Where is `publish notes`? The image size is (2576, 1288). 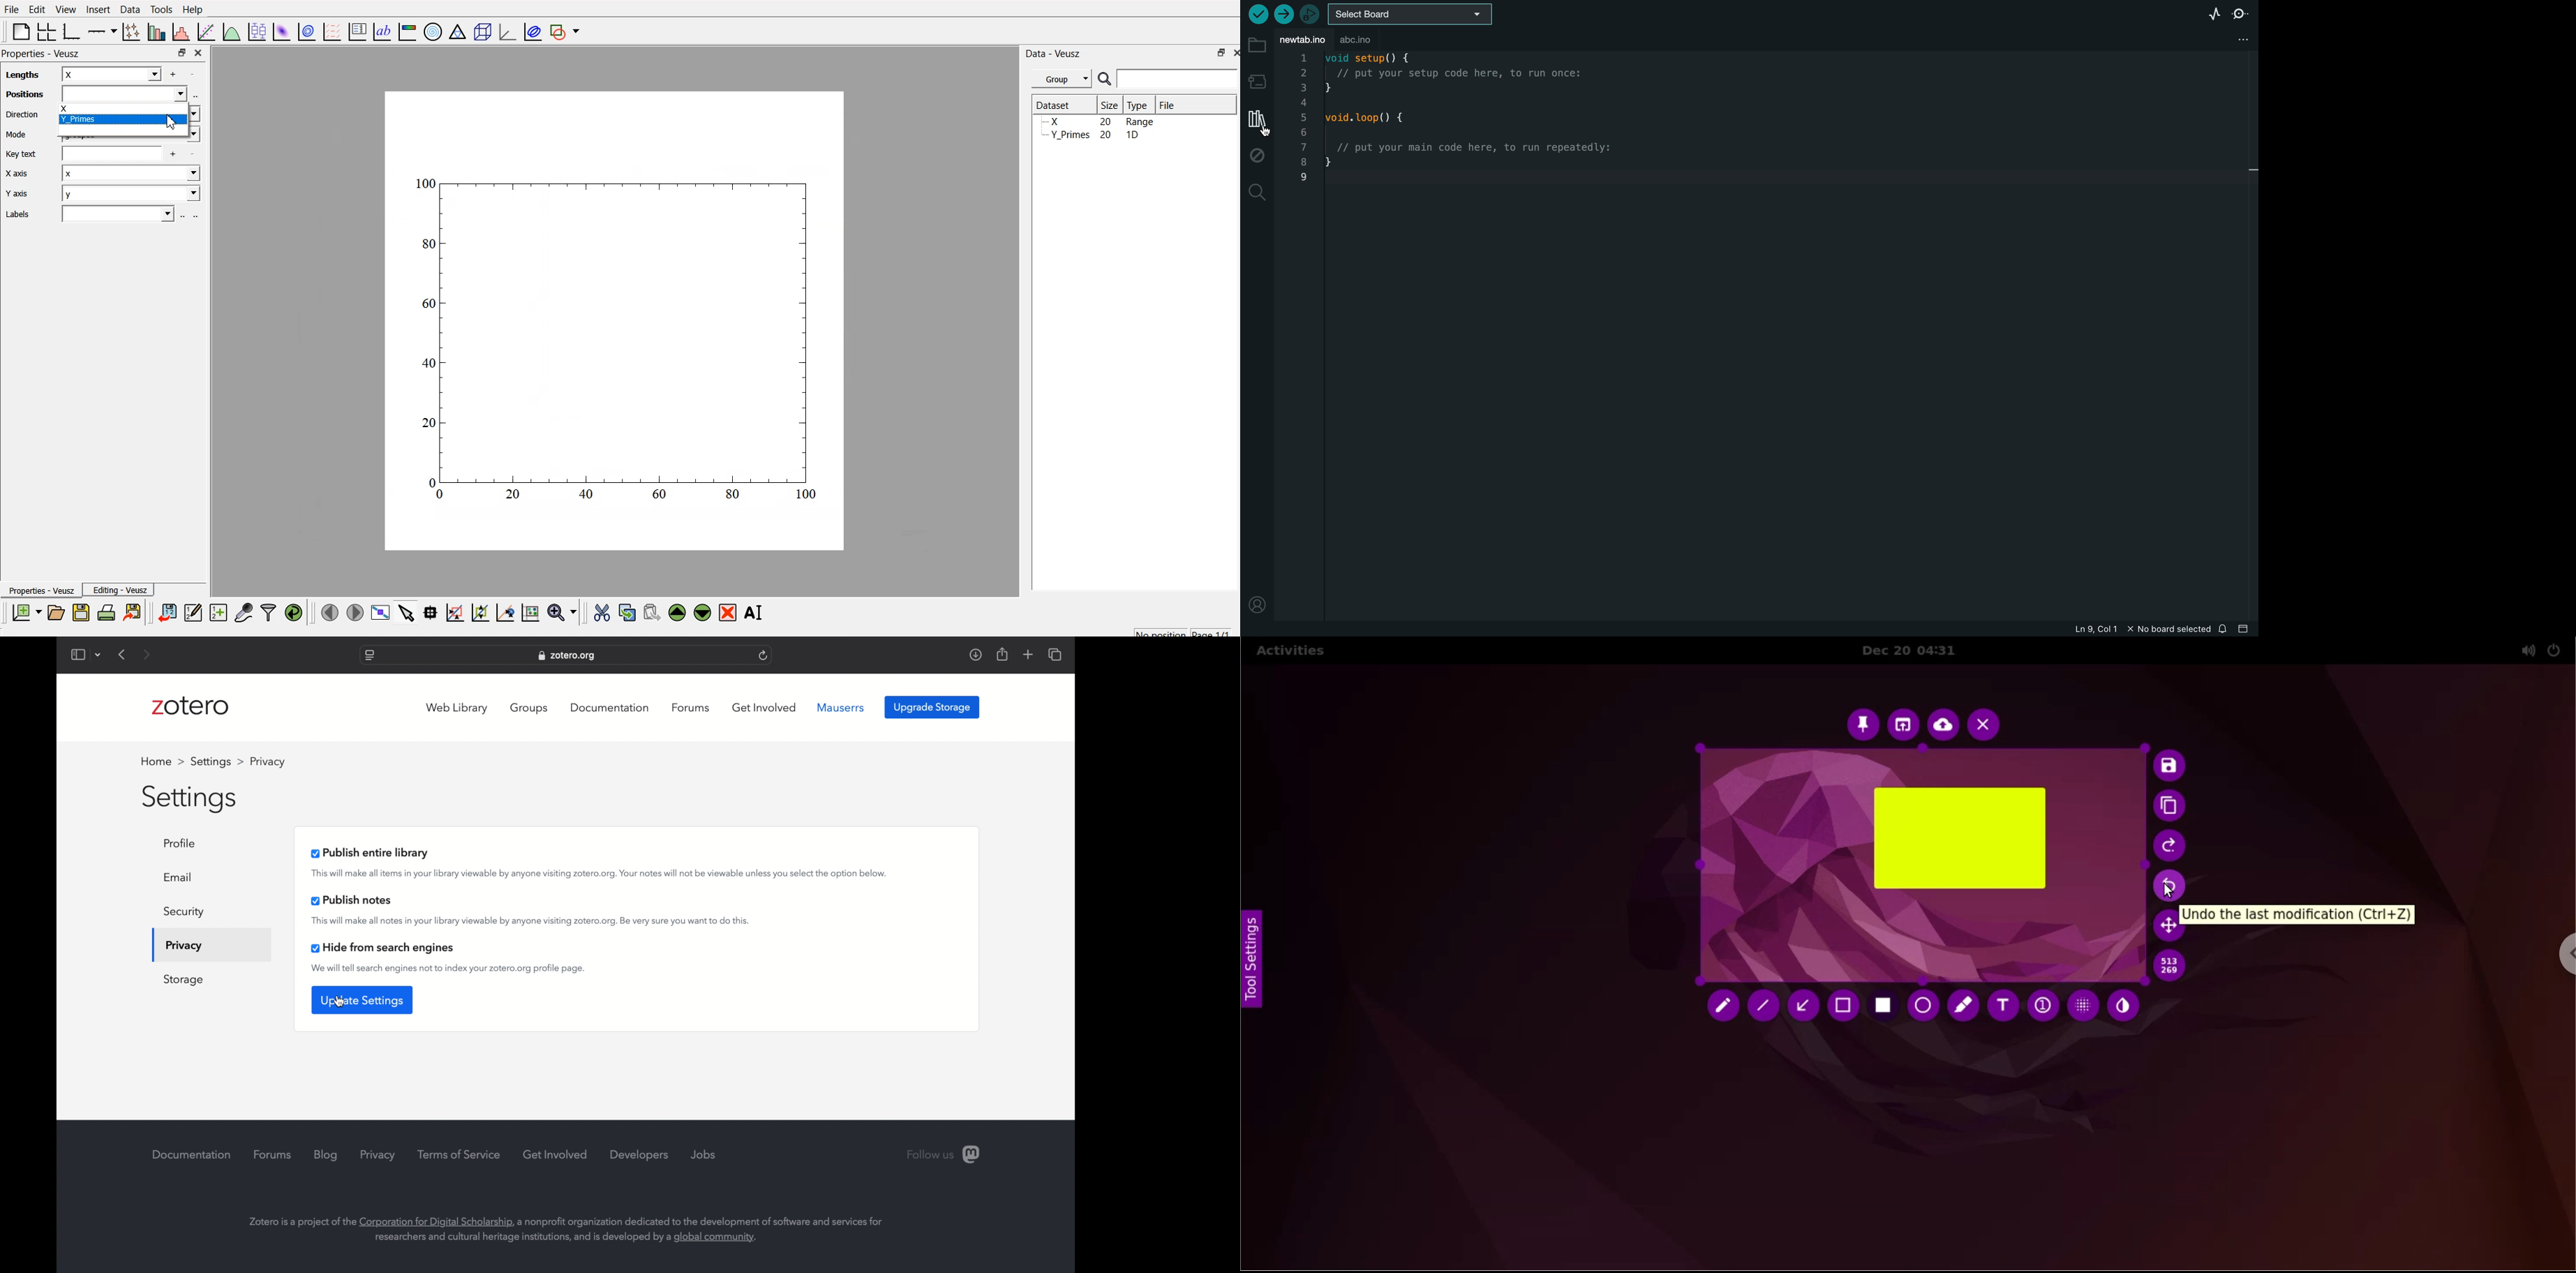 publish notes is located at coordinates (351, 901).